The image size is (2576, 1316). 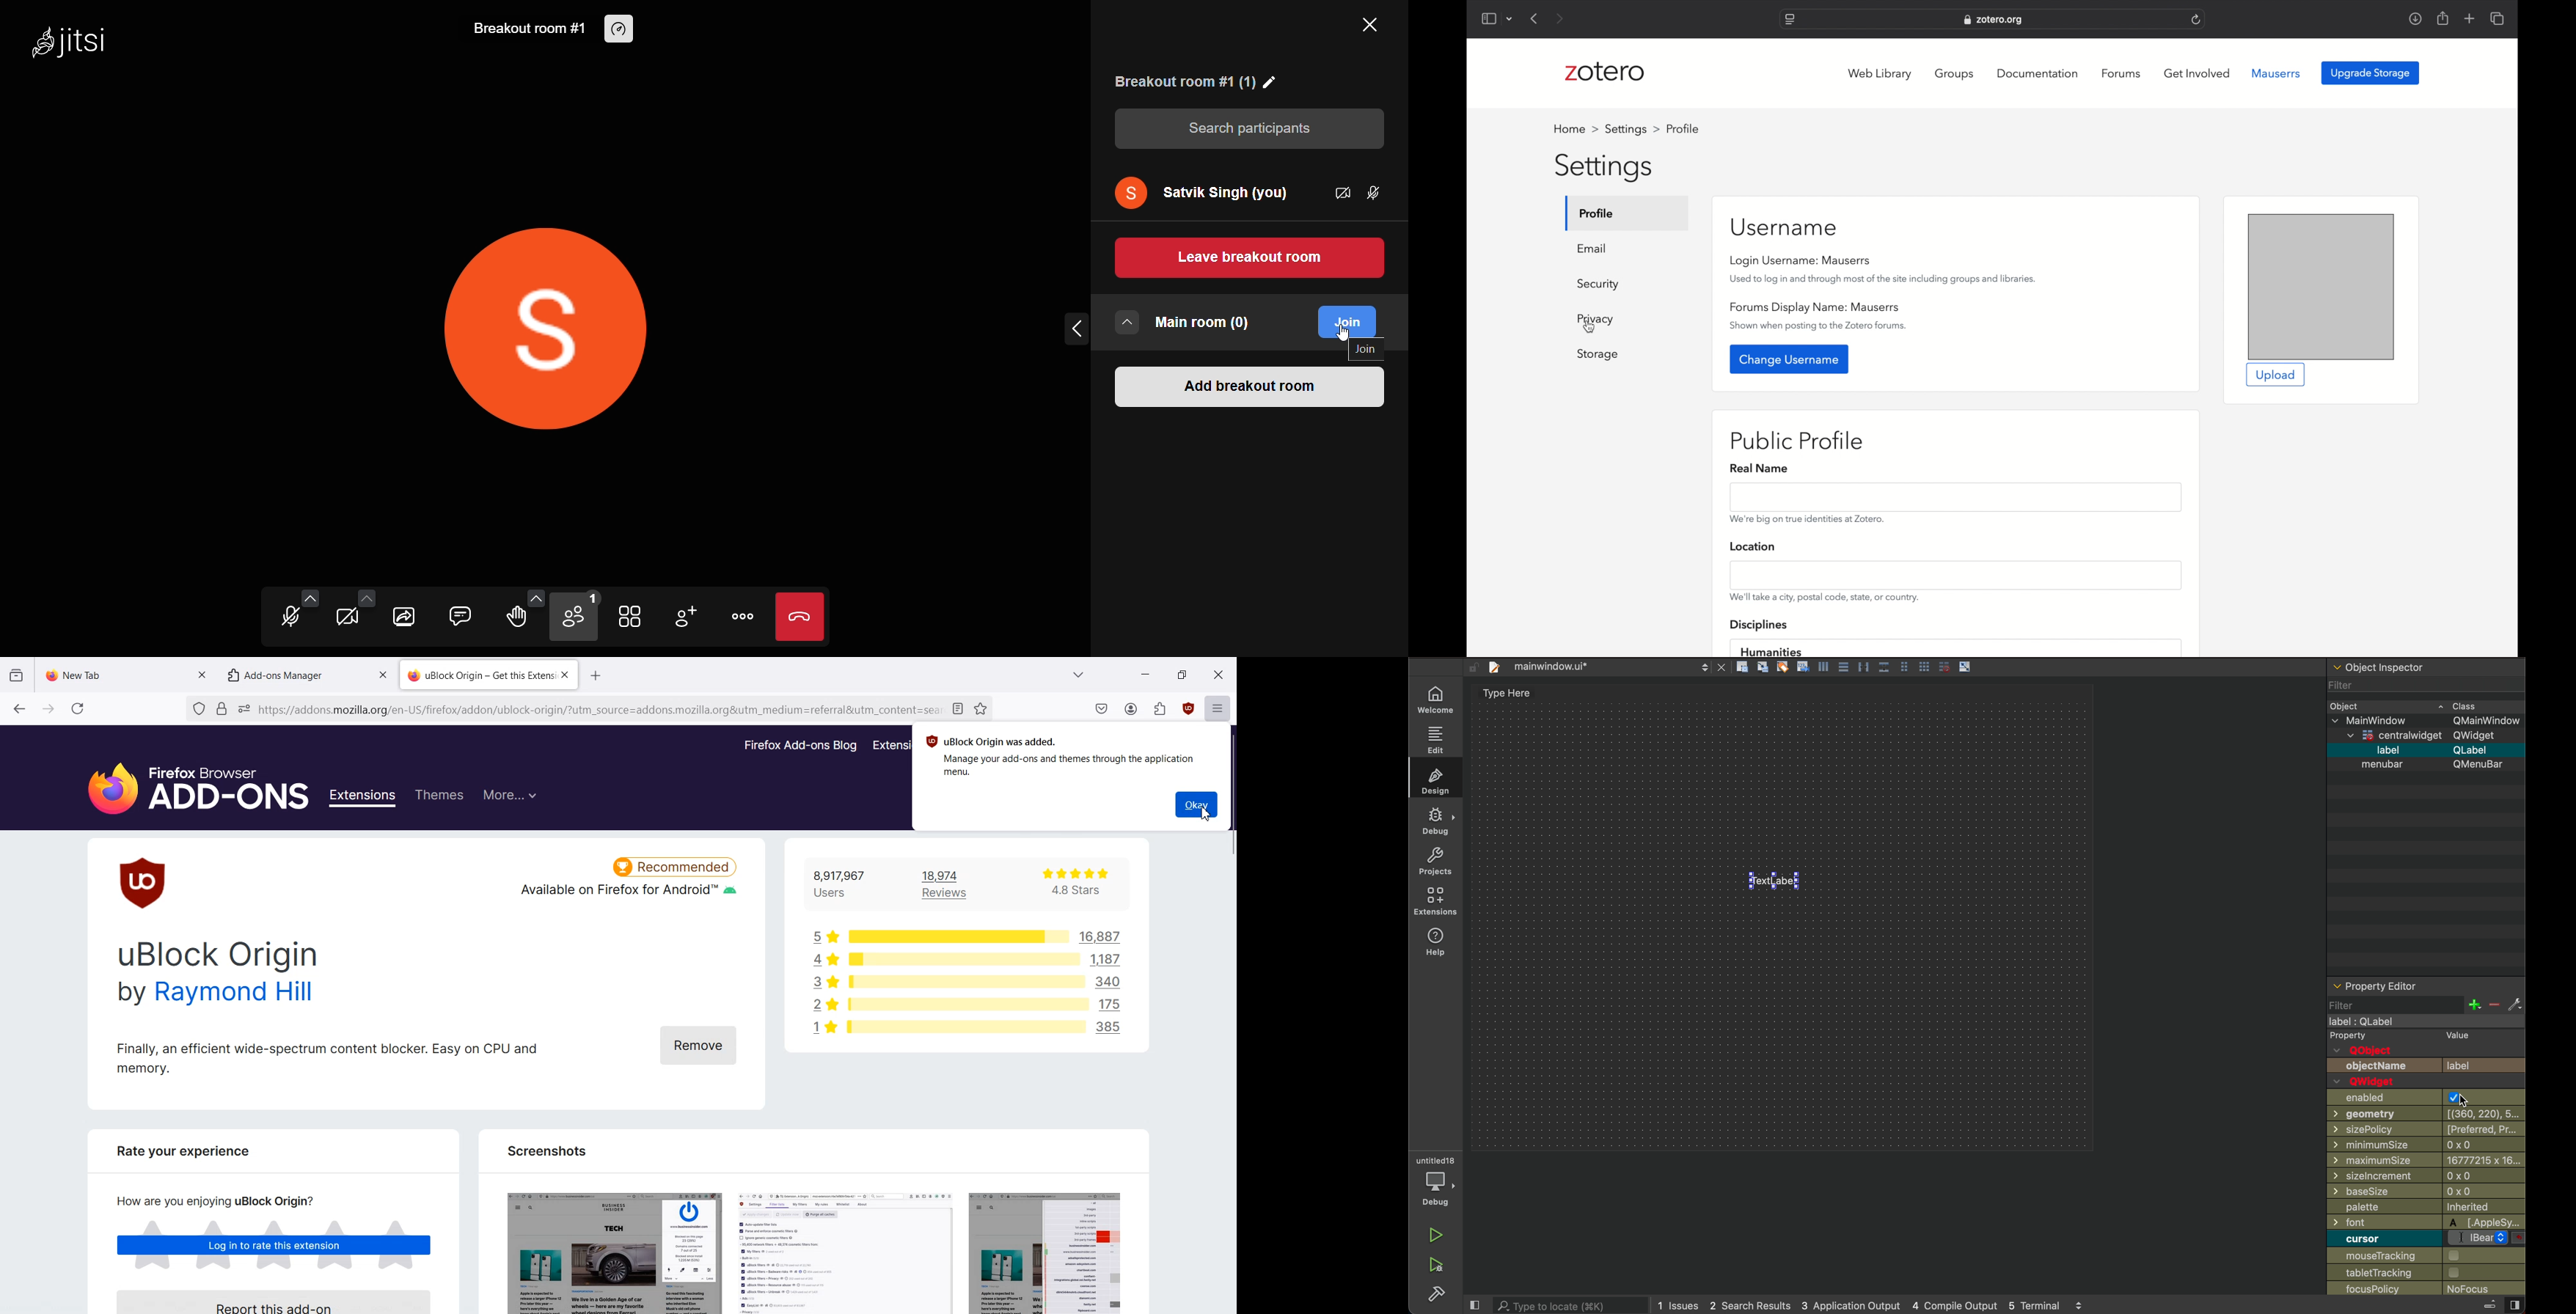 I want to click on breakout room #1, so click(x=527, y=28).